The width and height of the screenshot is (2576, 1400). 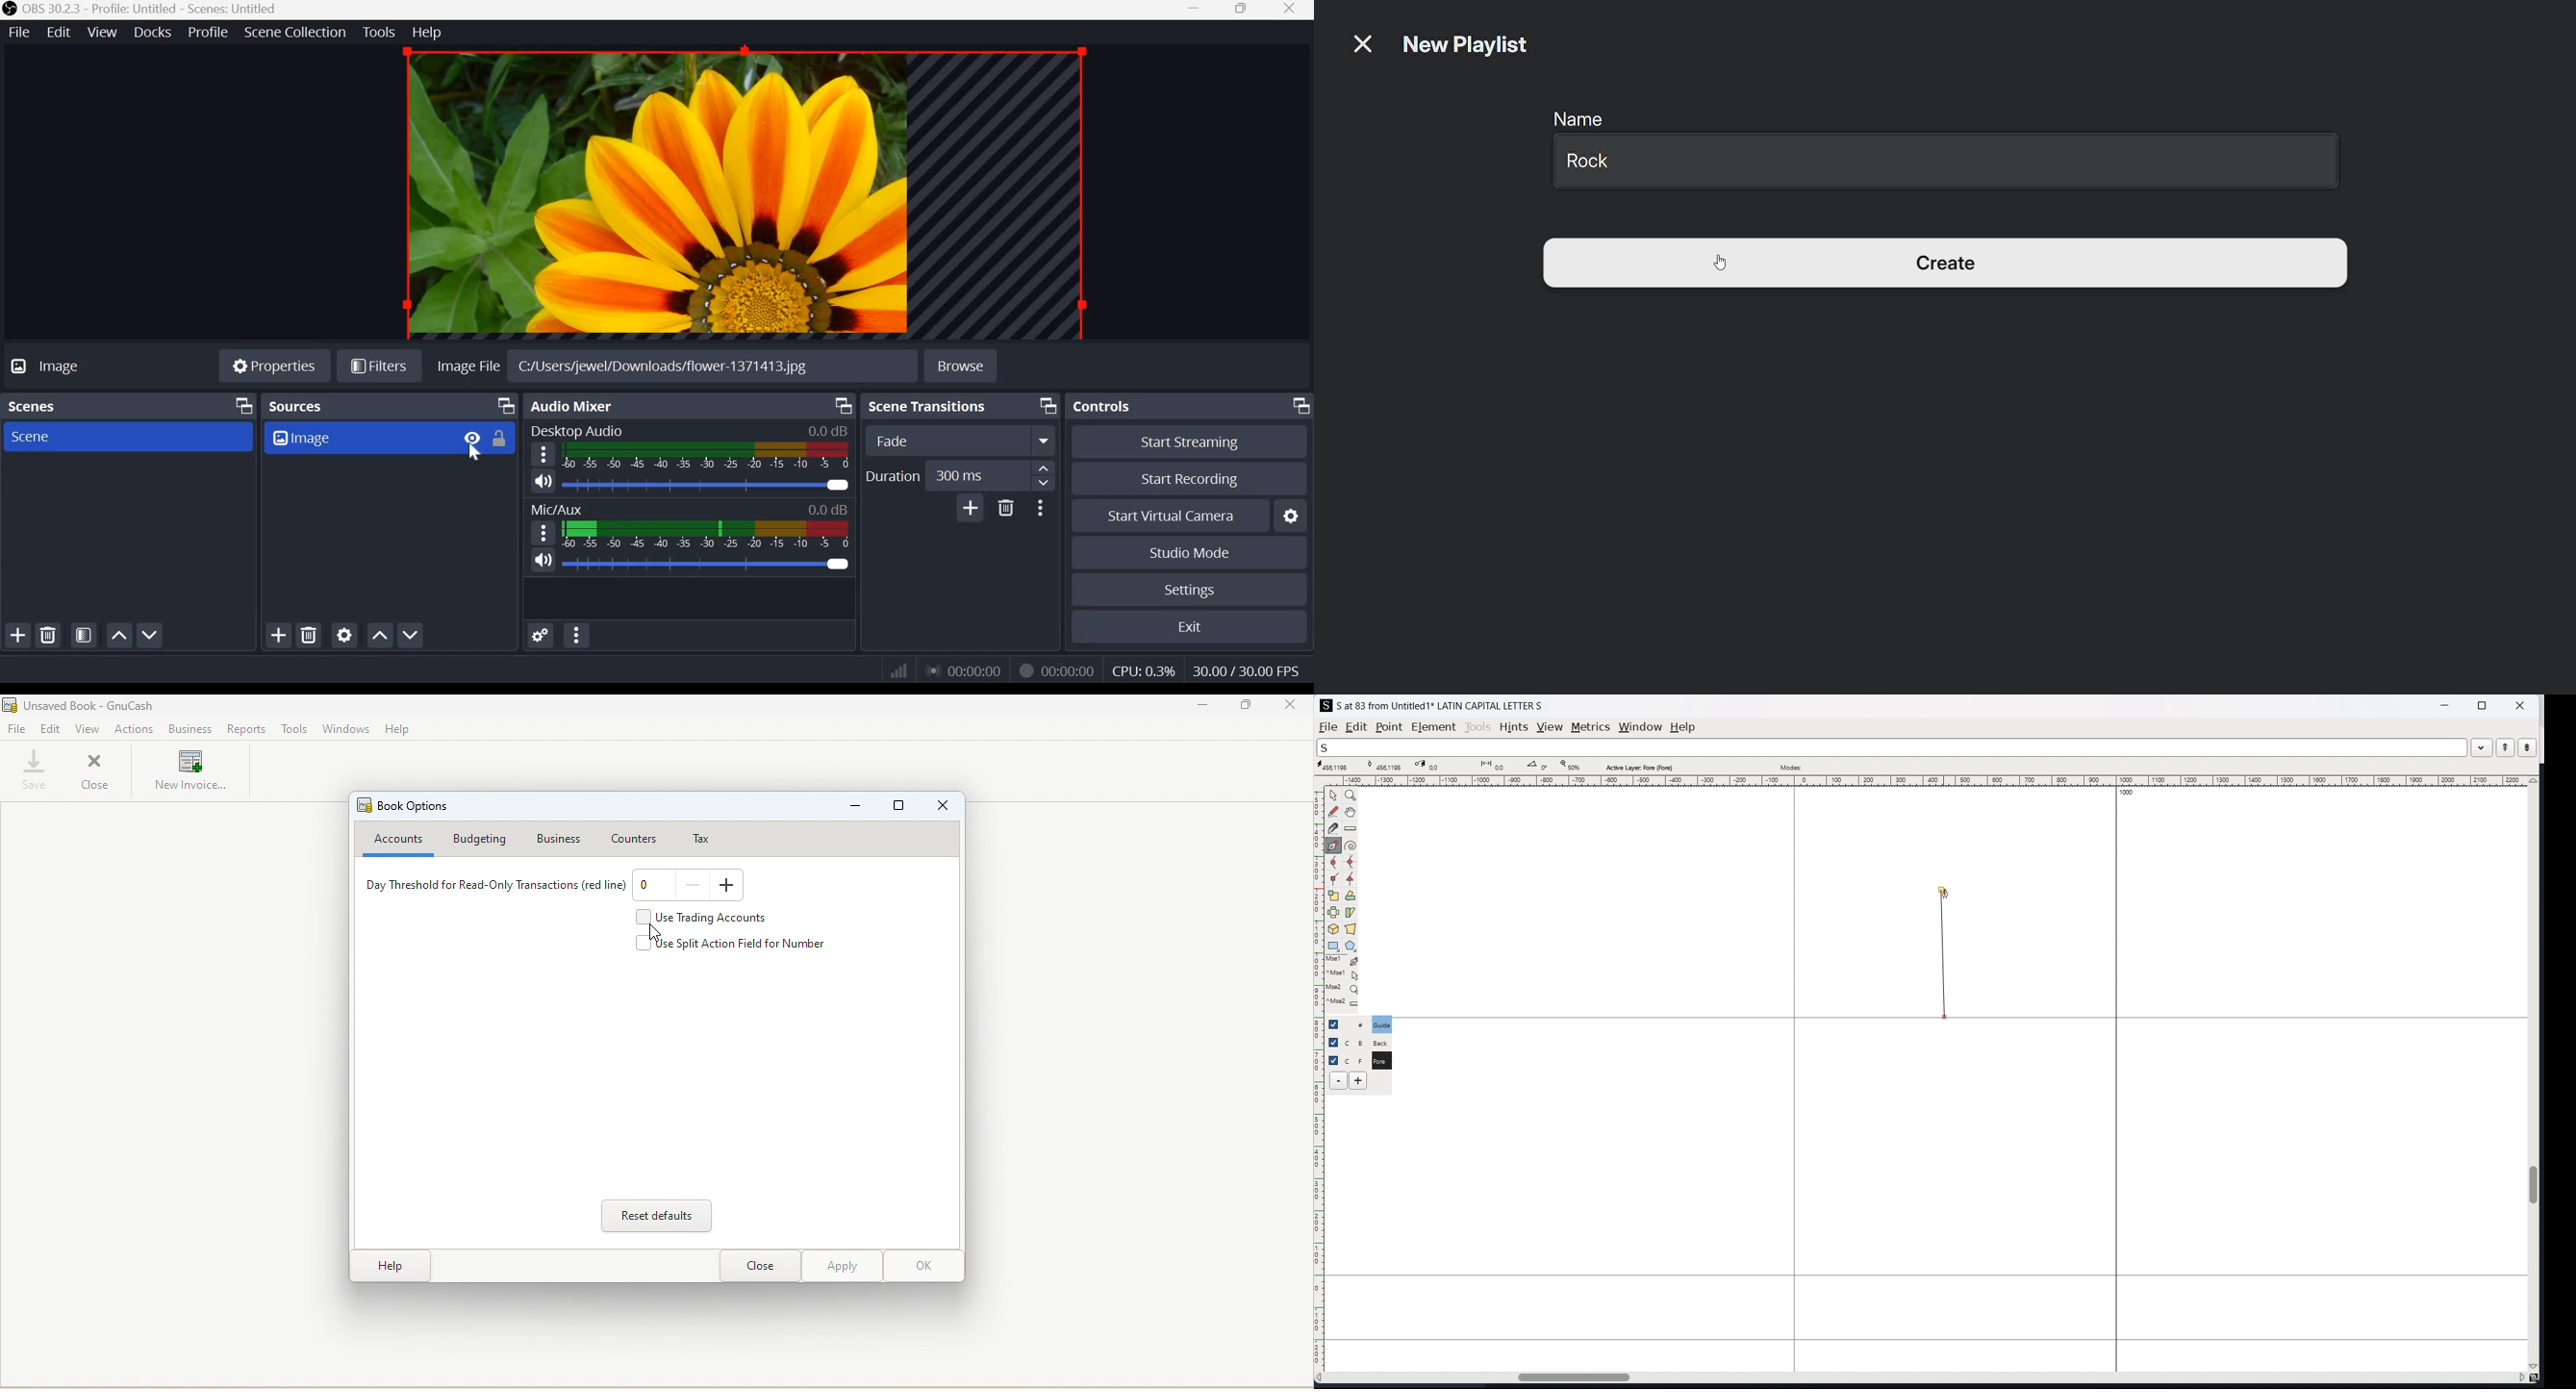 What do you see at coordinates (1191, 553) in the screenshot?
I see `Studio mode` at bounding box center [1191, 553].